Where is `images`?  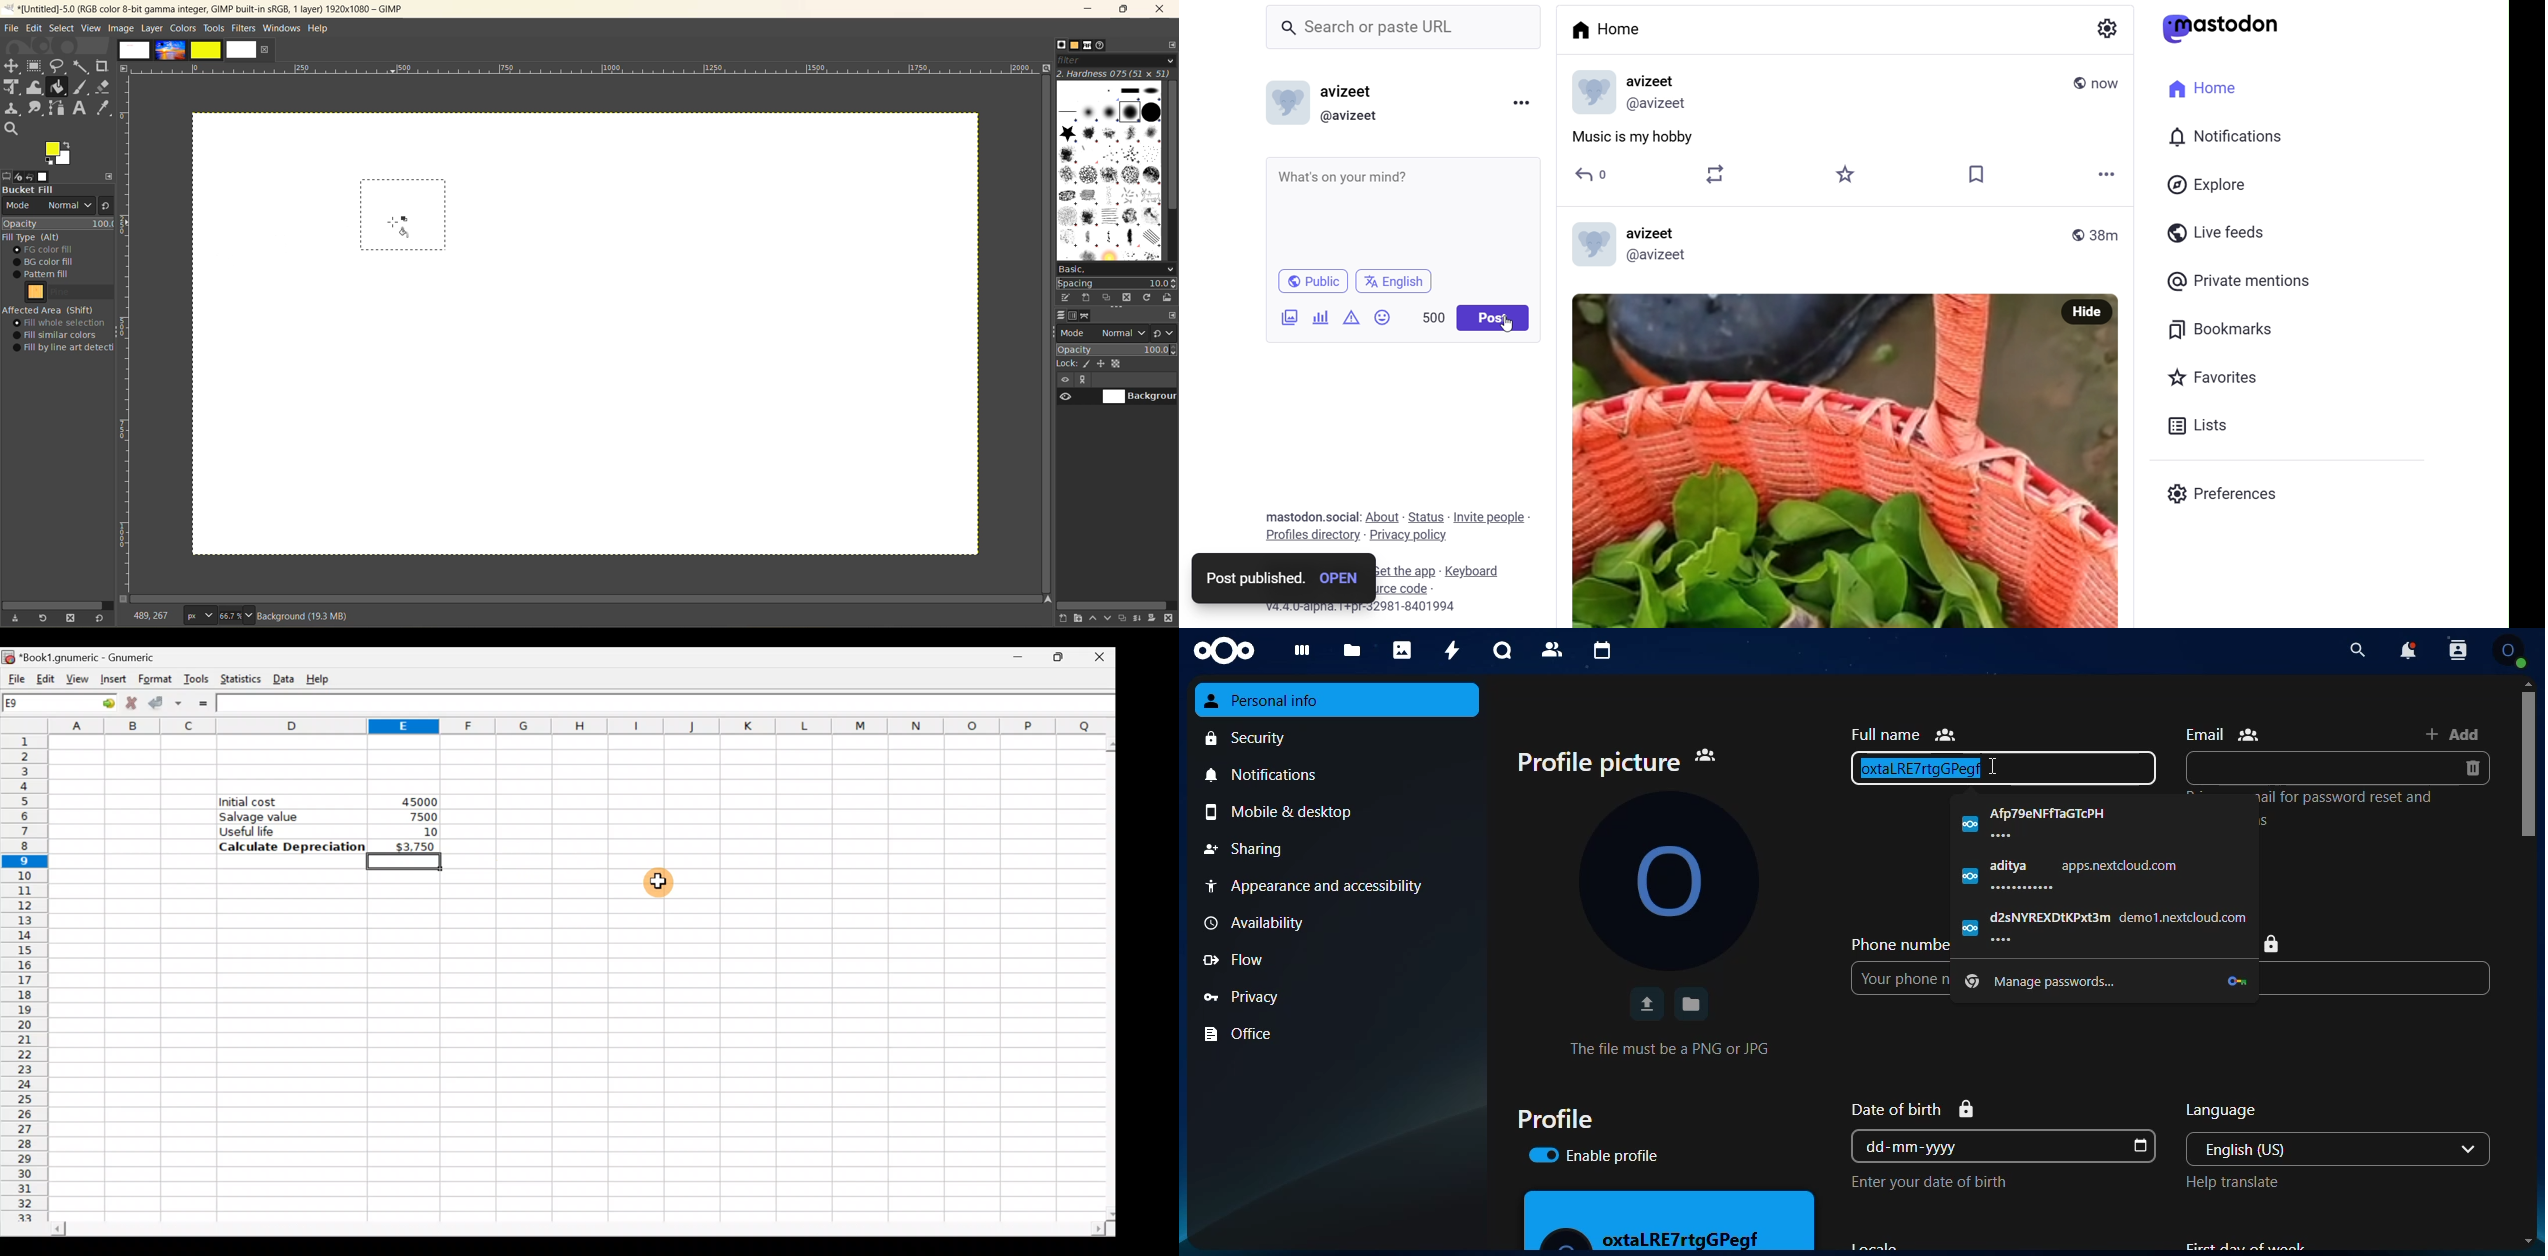 images is located at coordinates (186, 52).